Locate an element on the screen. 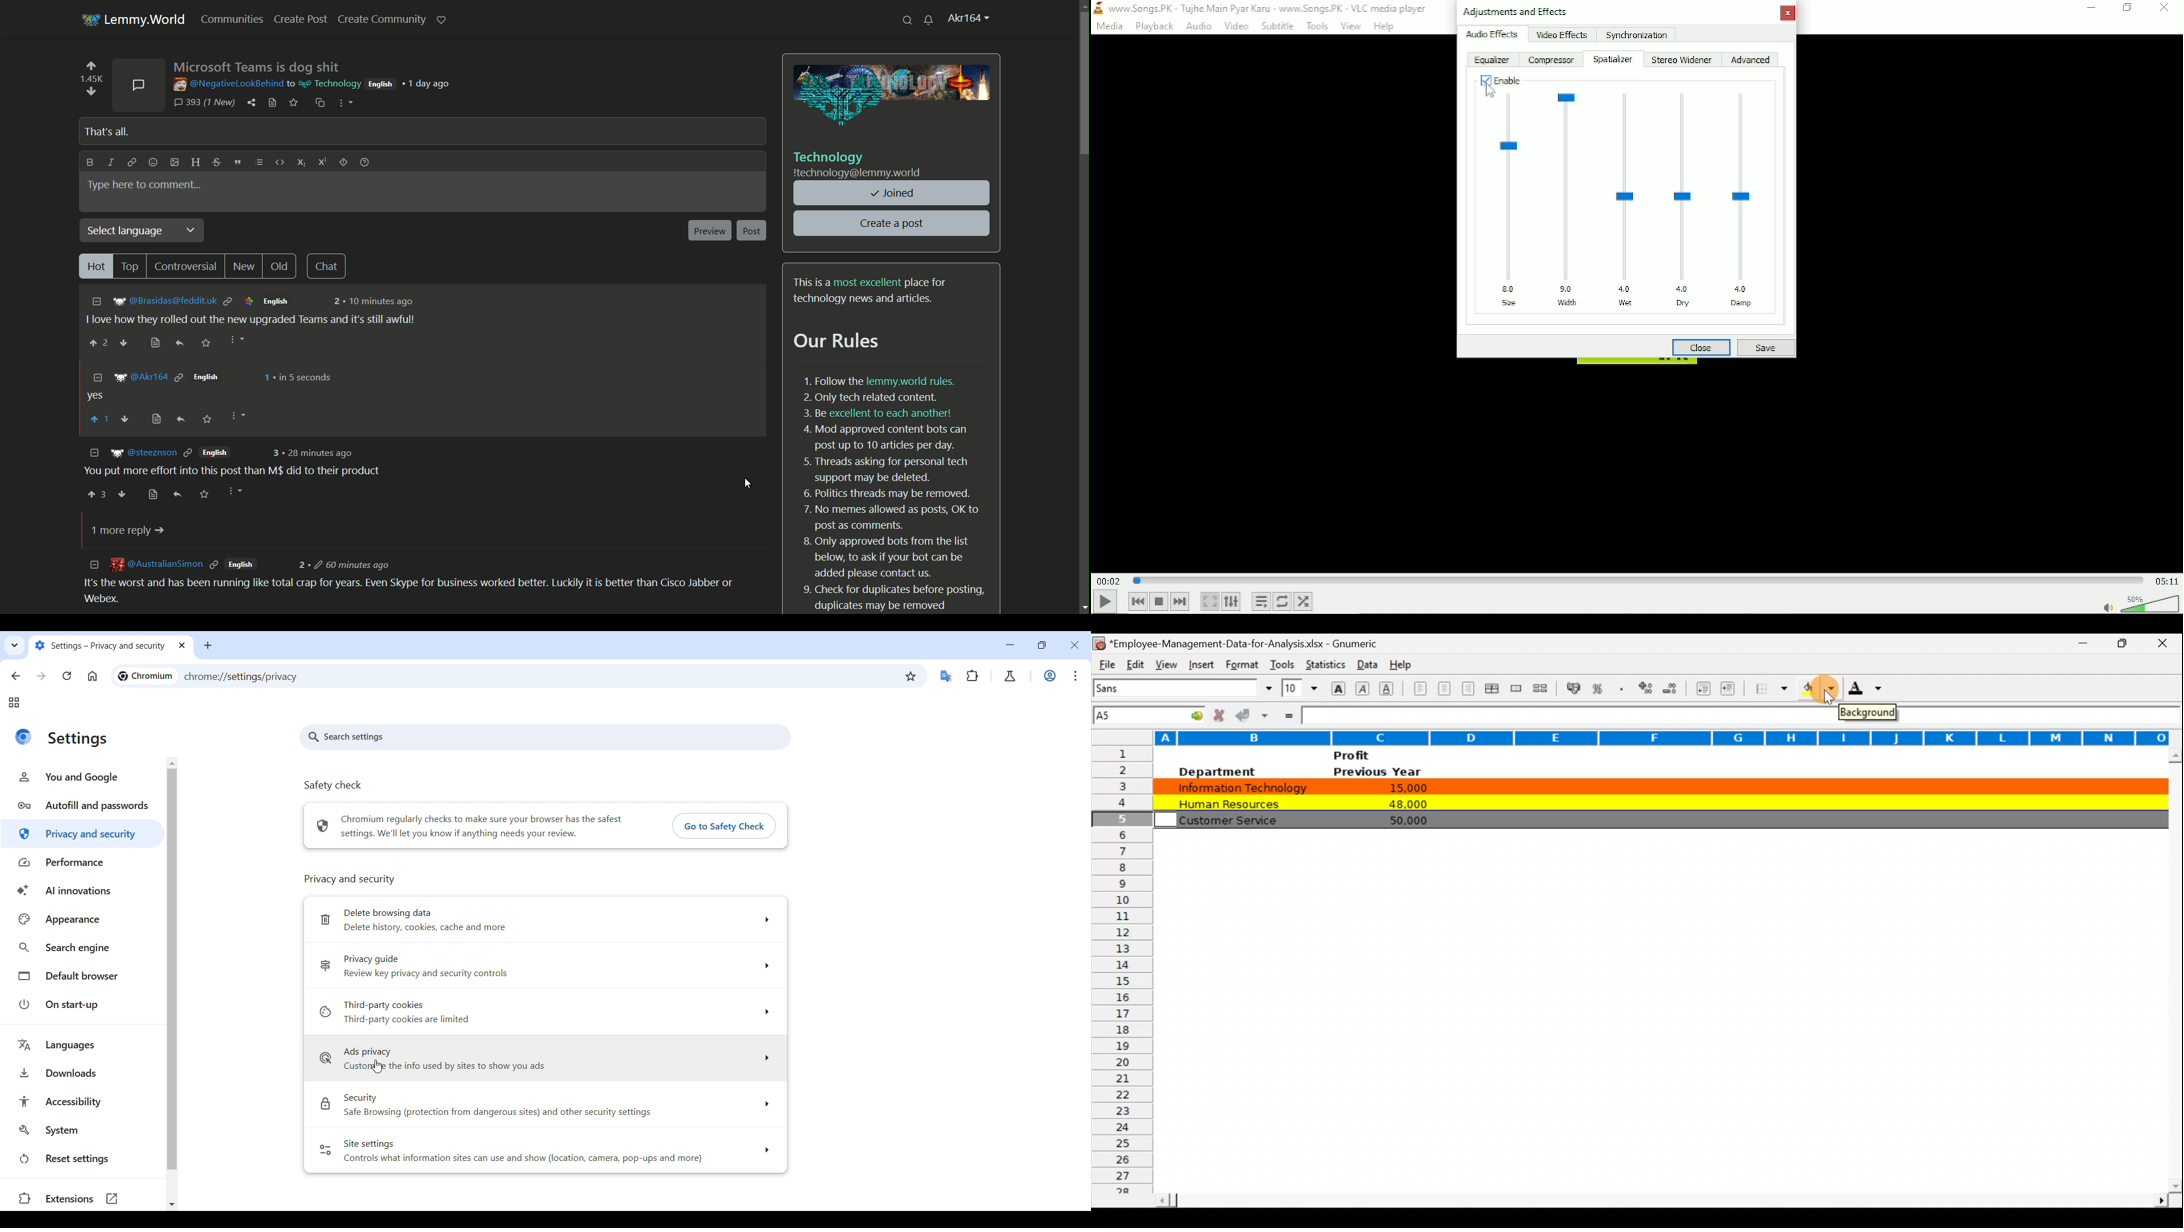  more options is located at coordinates (343, 103).